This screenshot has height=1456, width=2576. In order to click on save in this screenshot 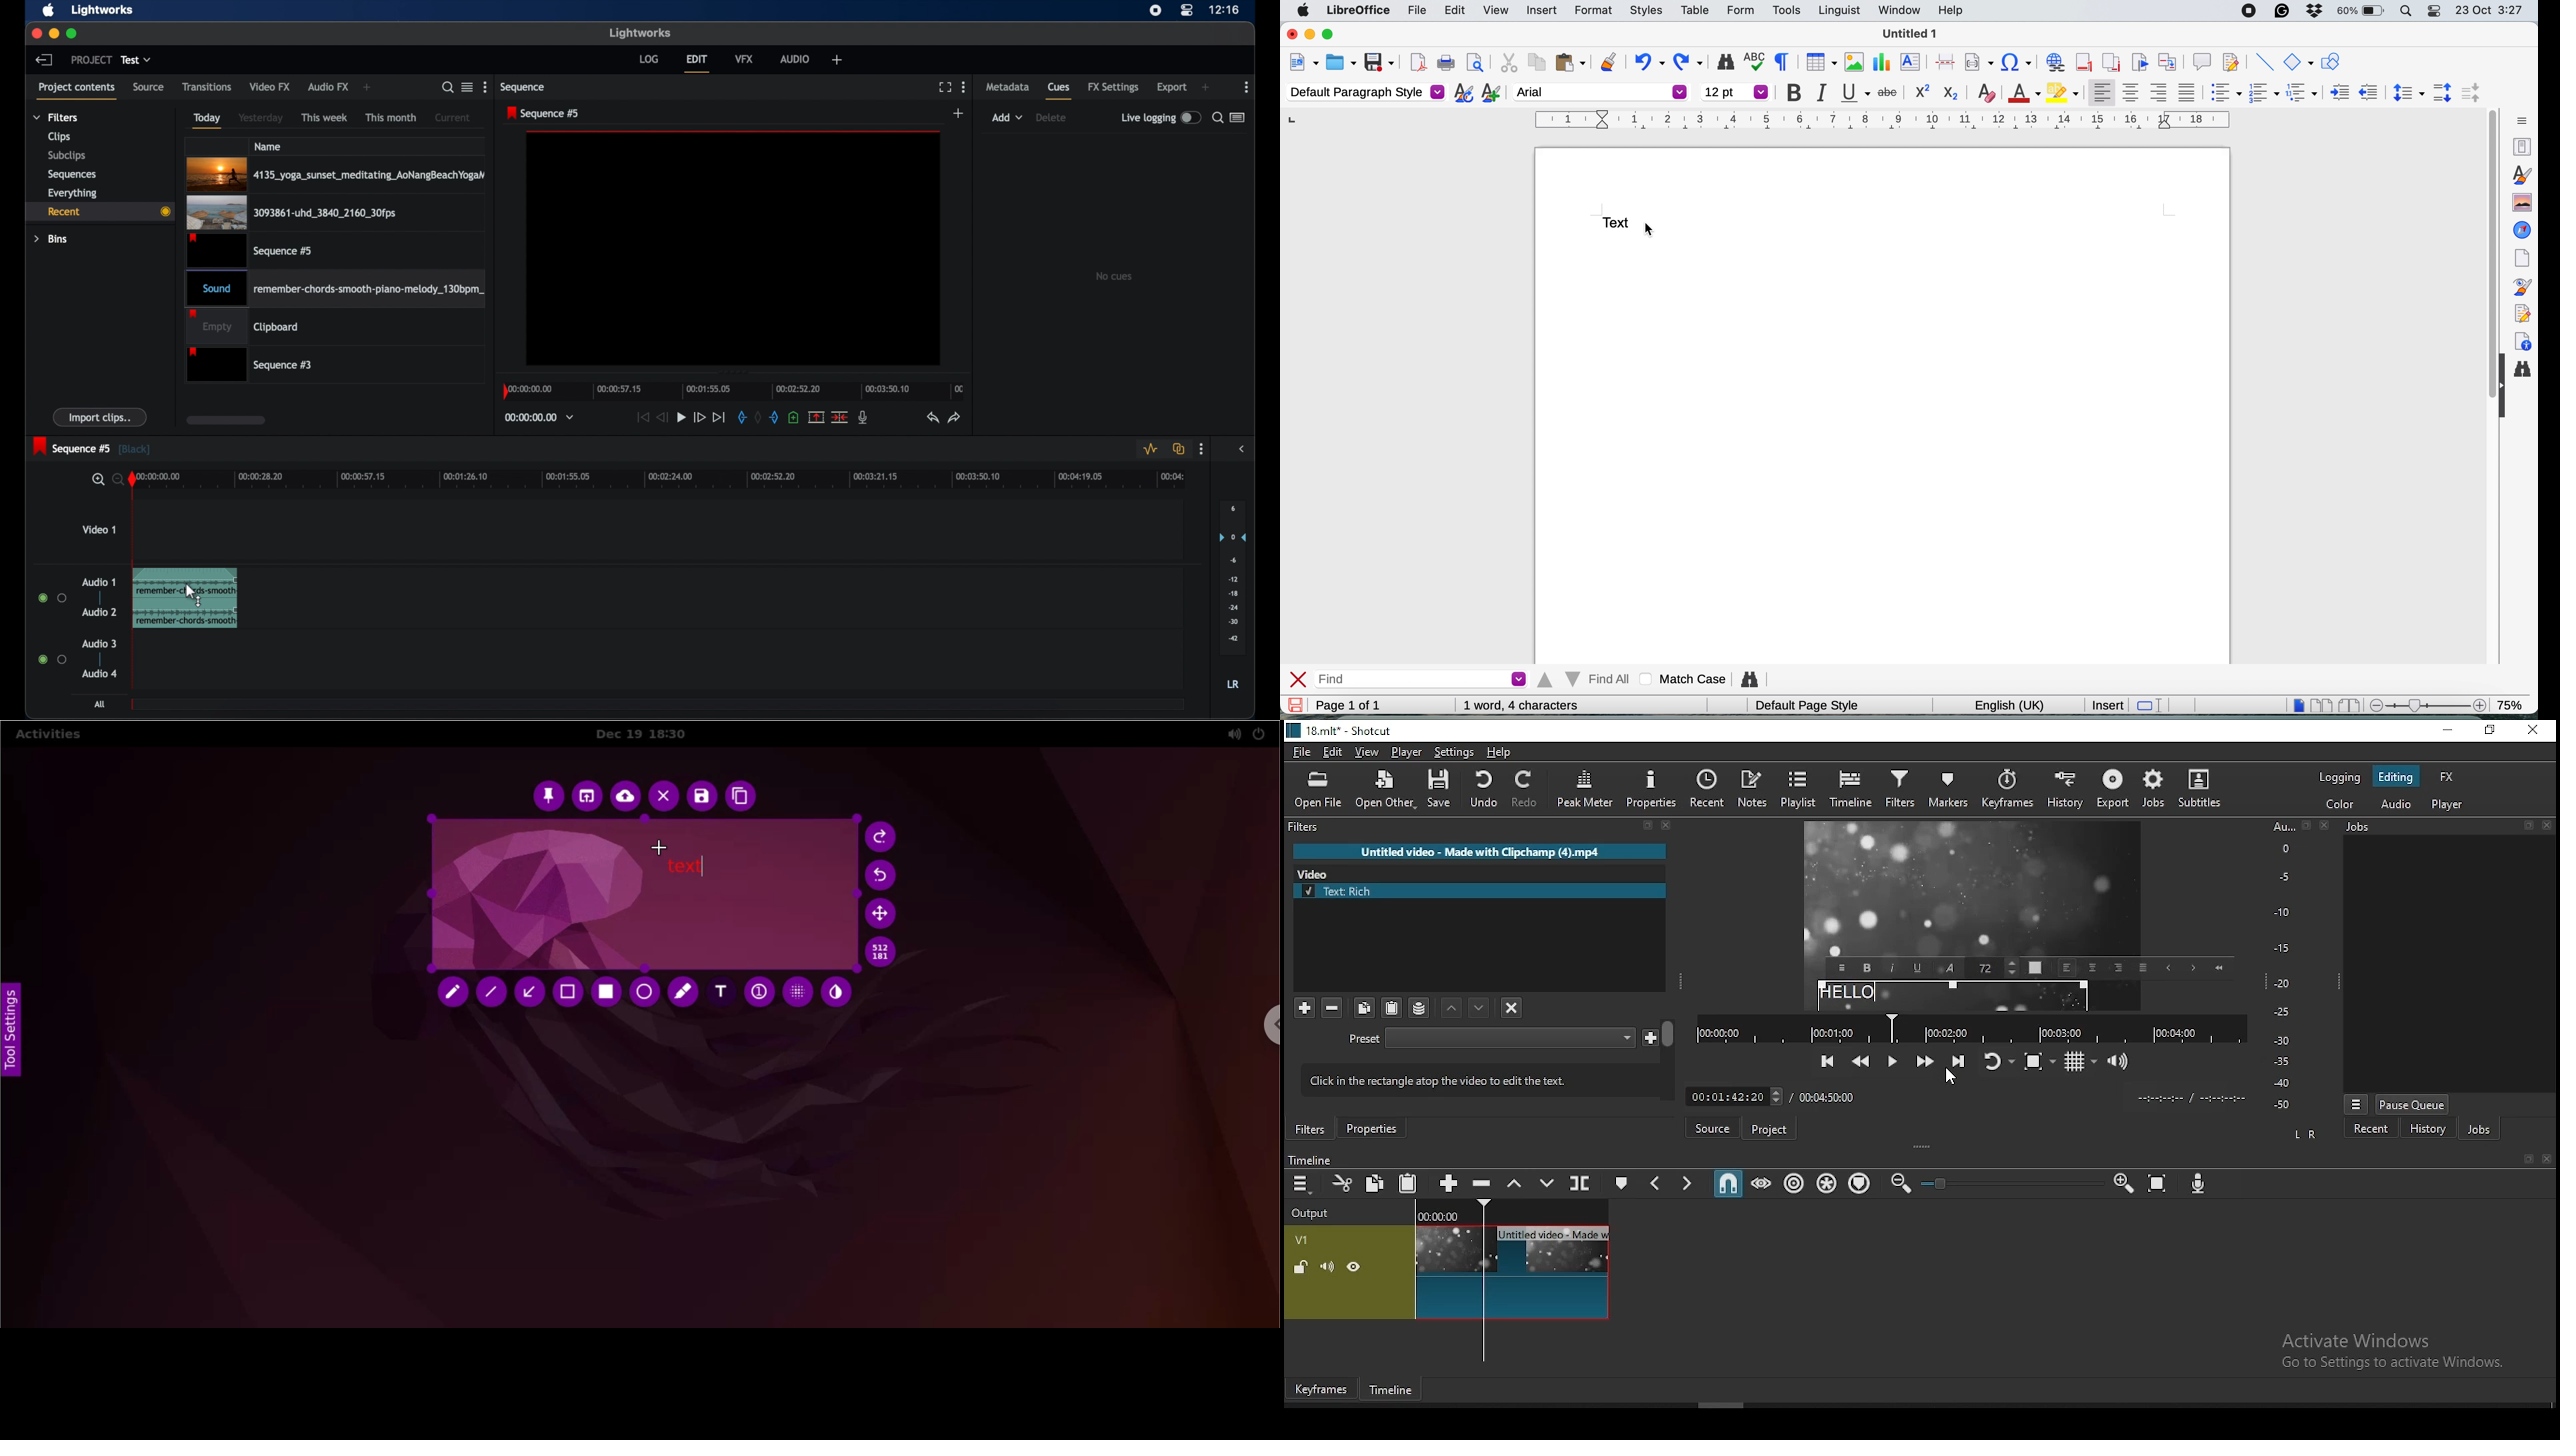, I will do `click(1296, 705)`.